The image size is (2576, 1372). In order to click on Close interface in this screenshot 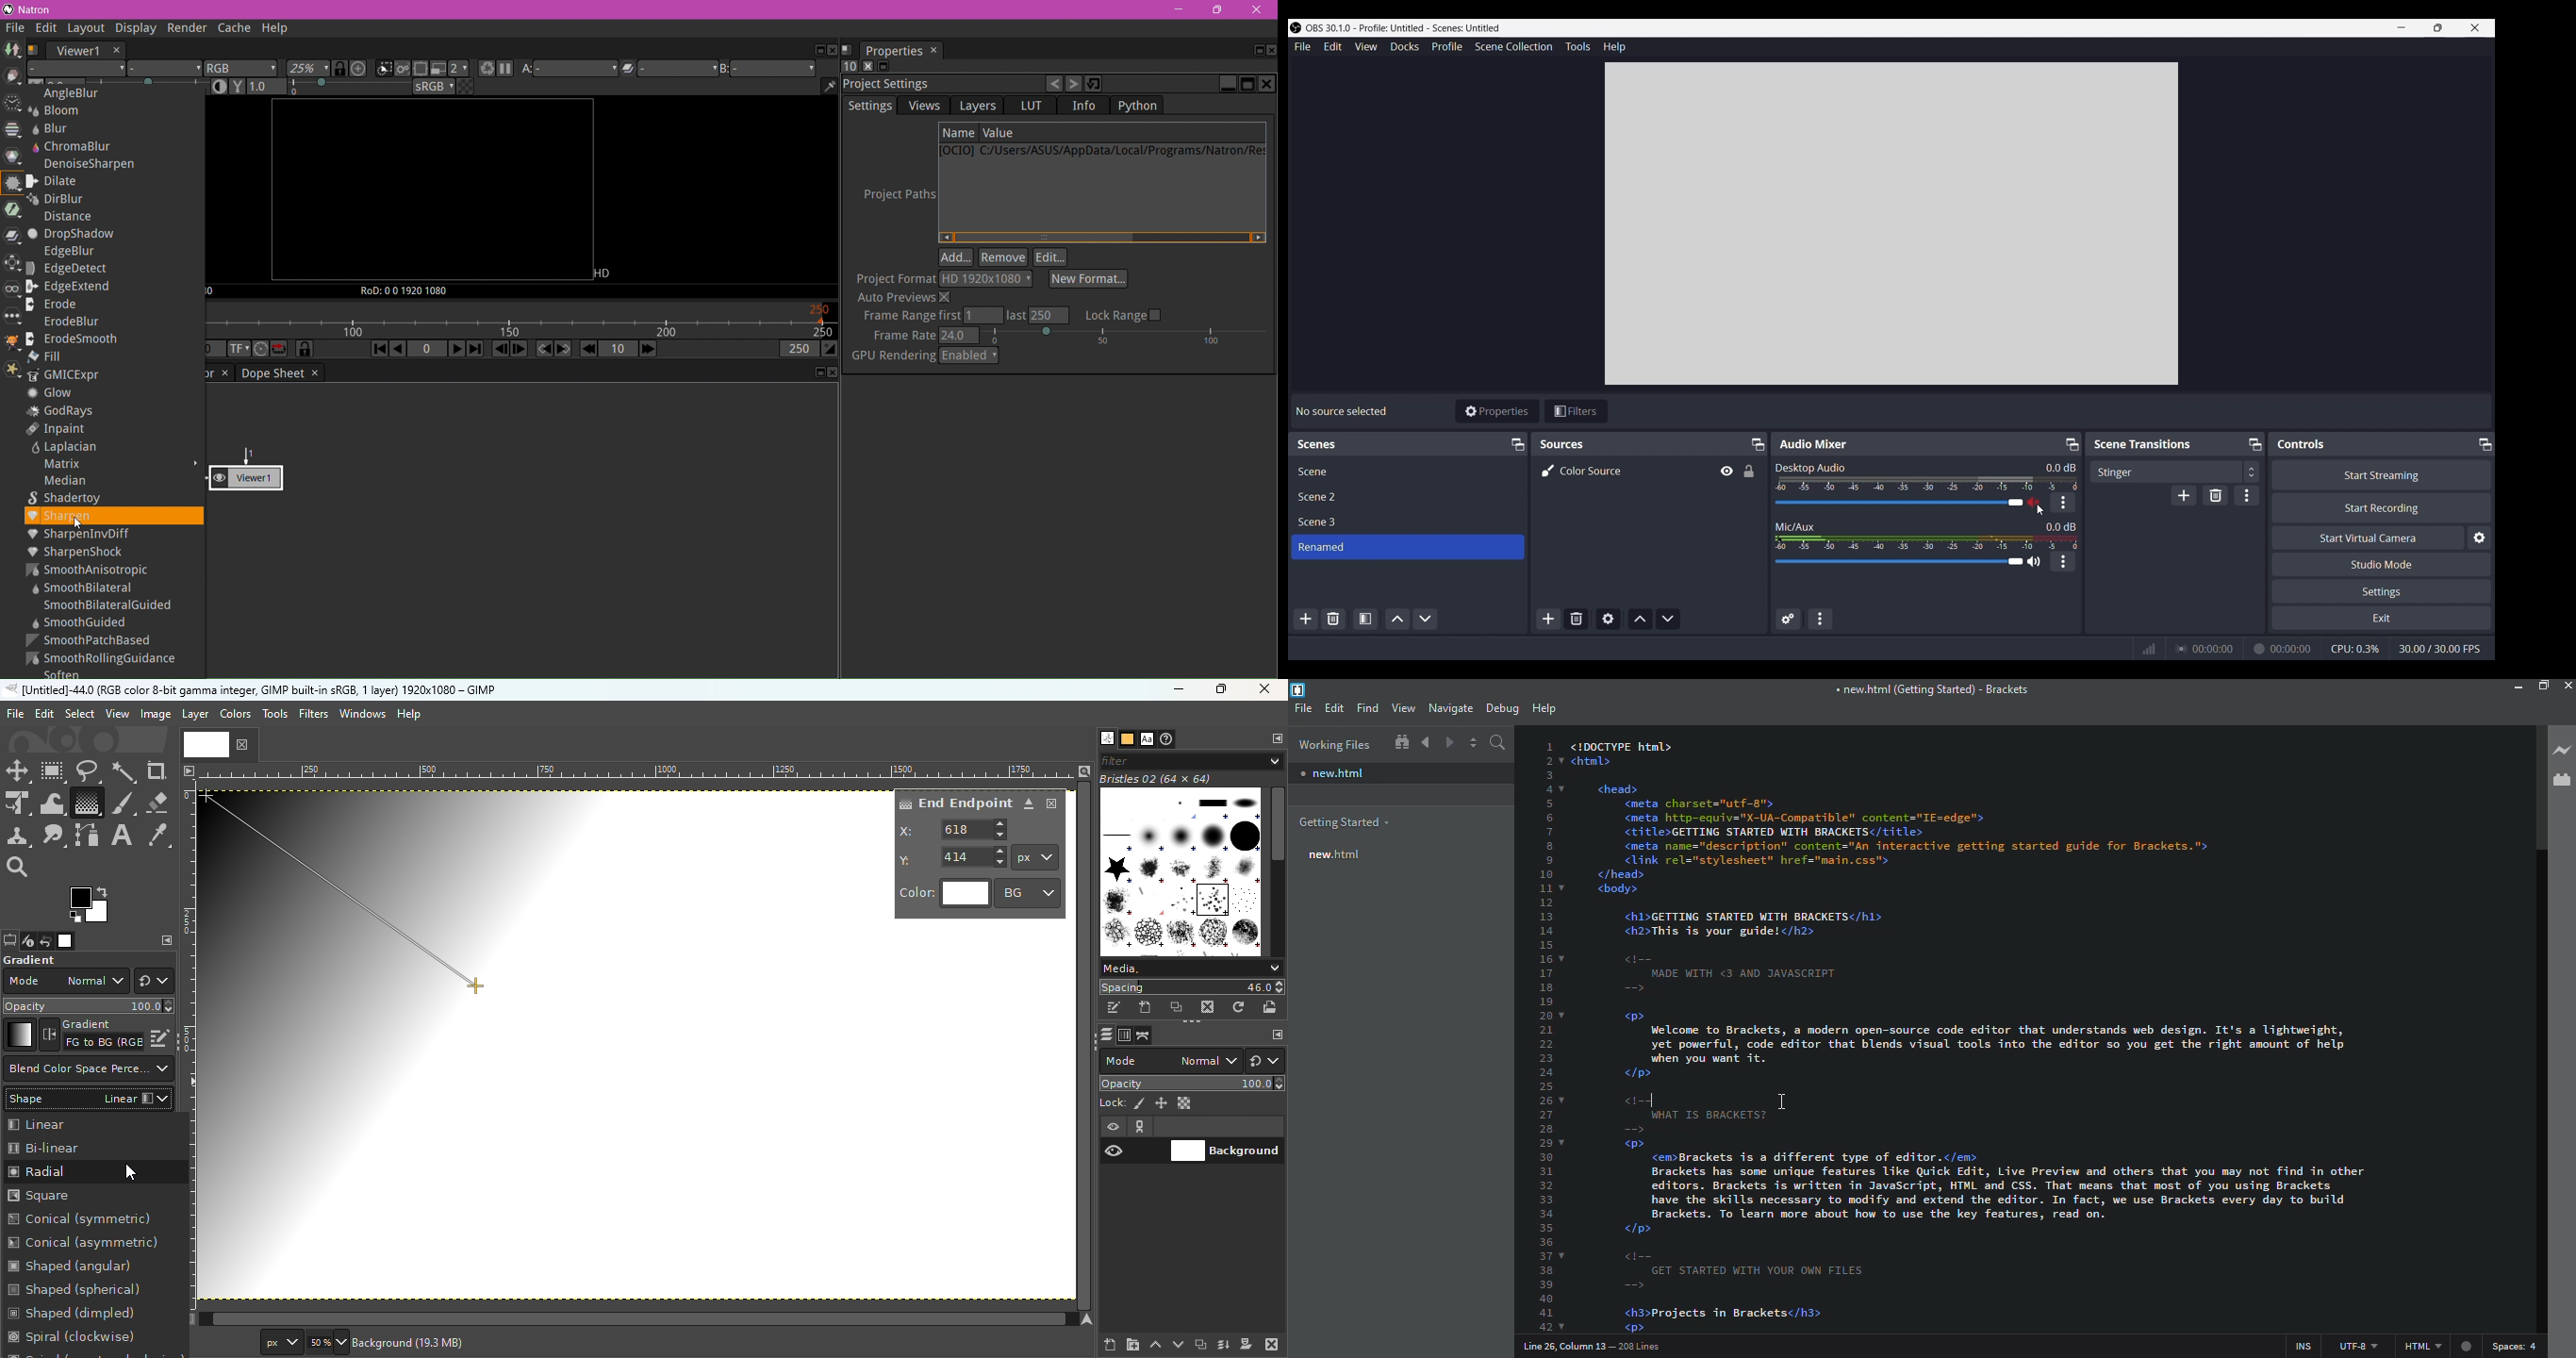, I will do `click(2475, 28)`.